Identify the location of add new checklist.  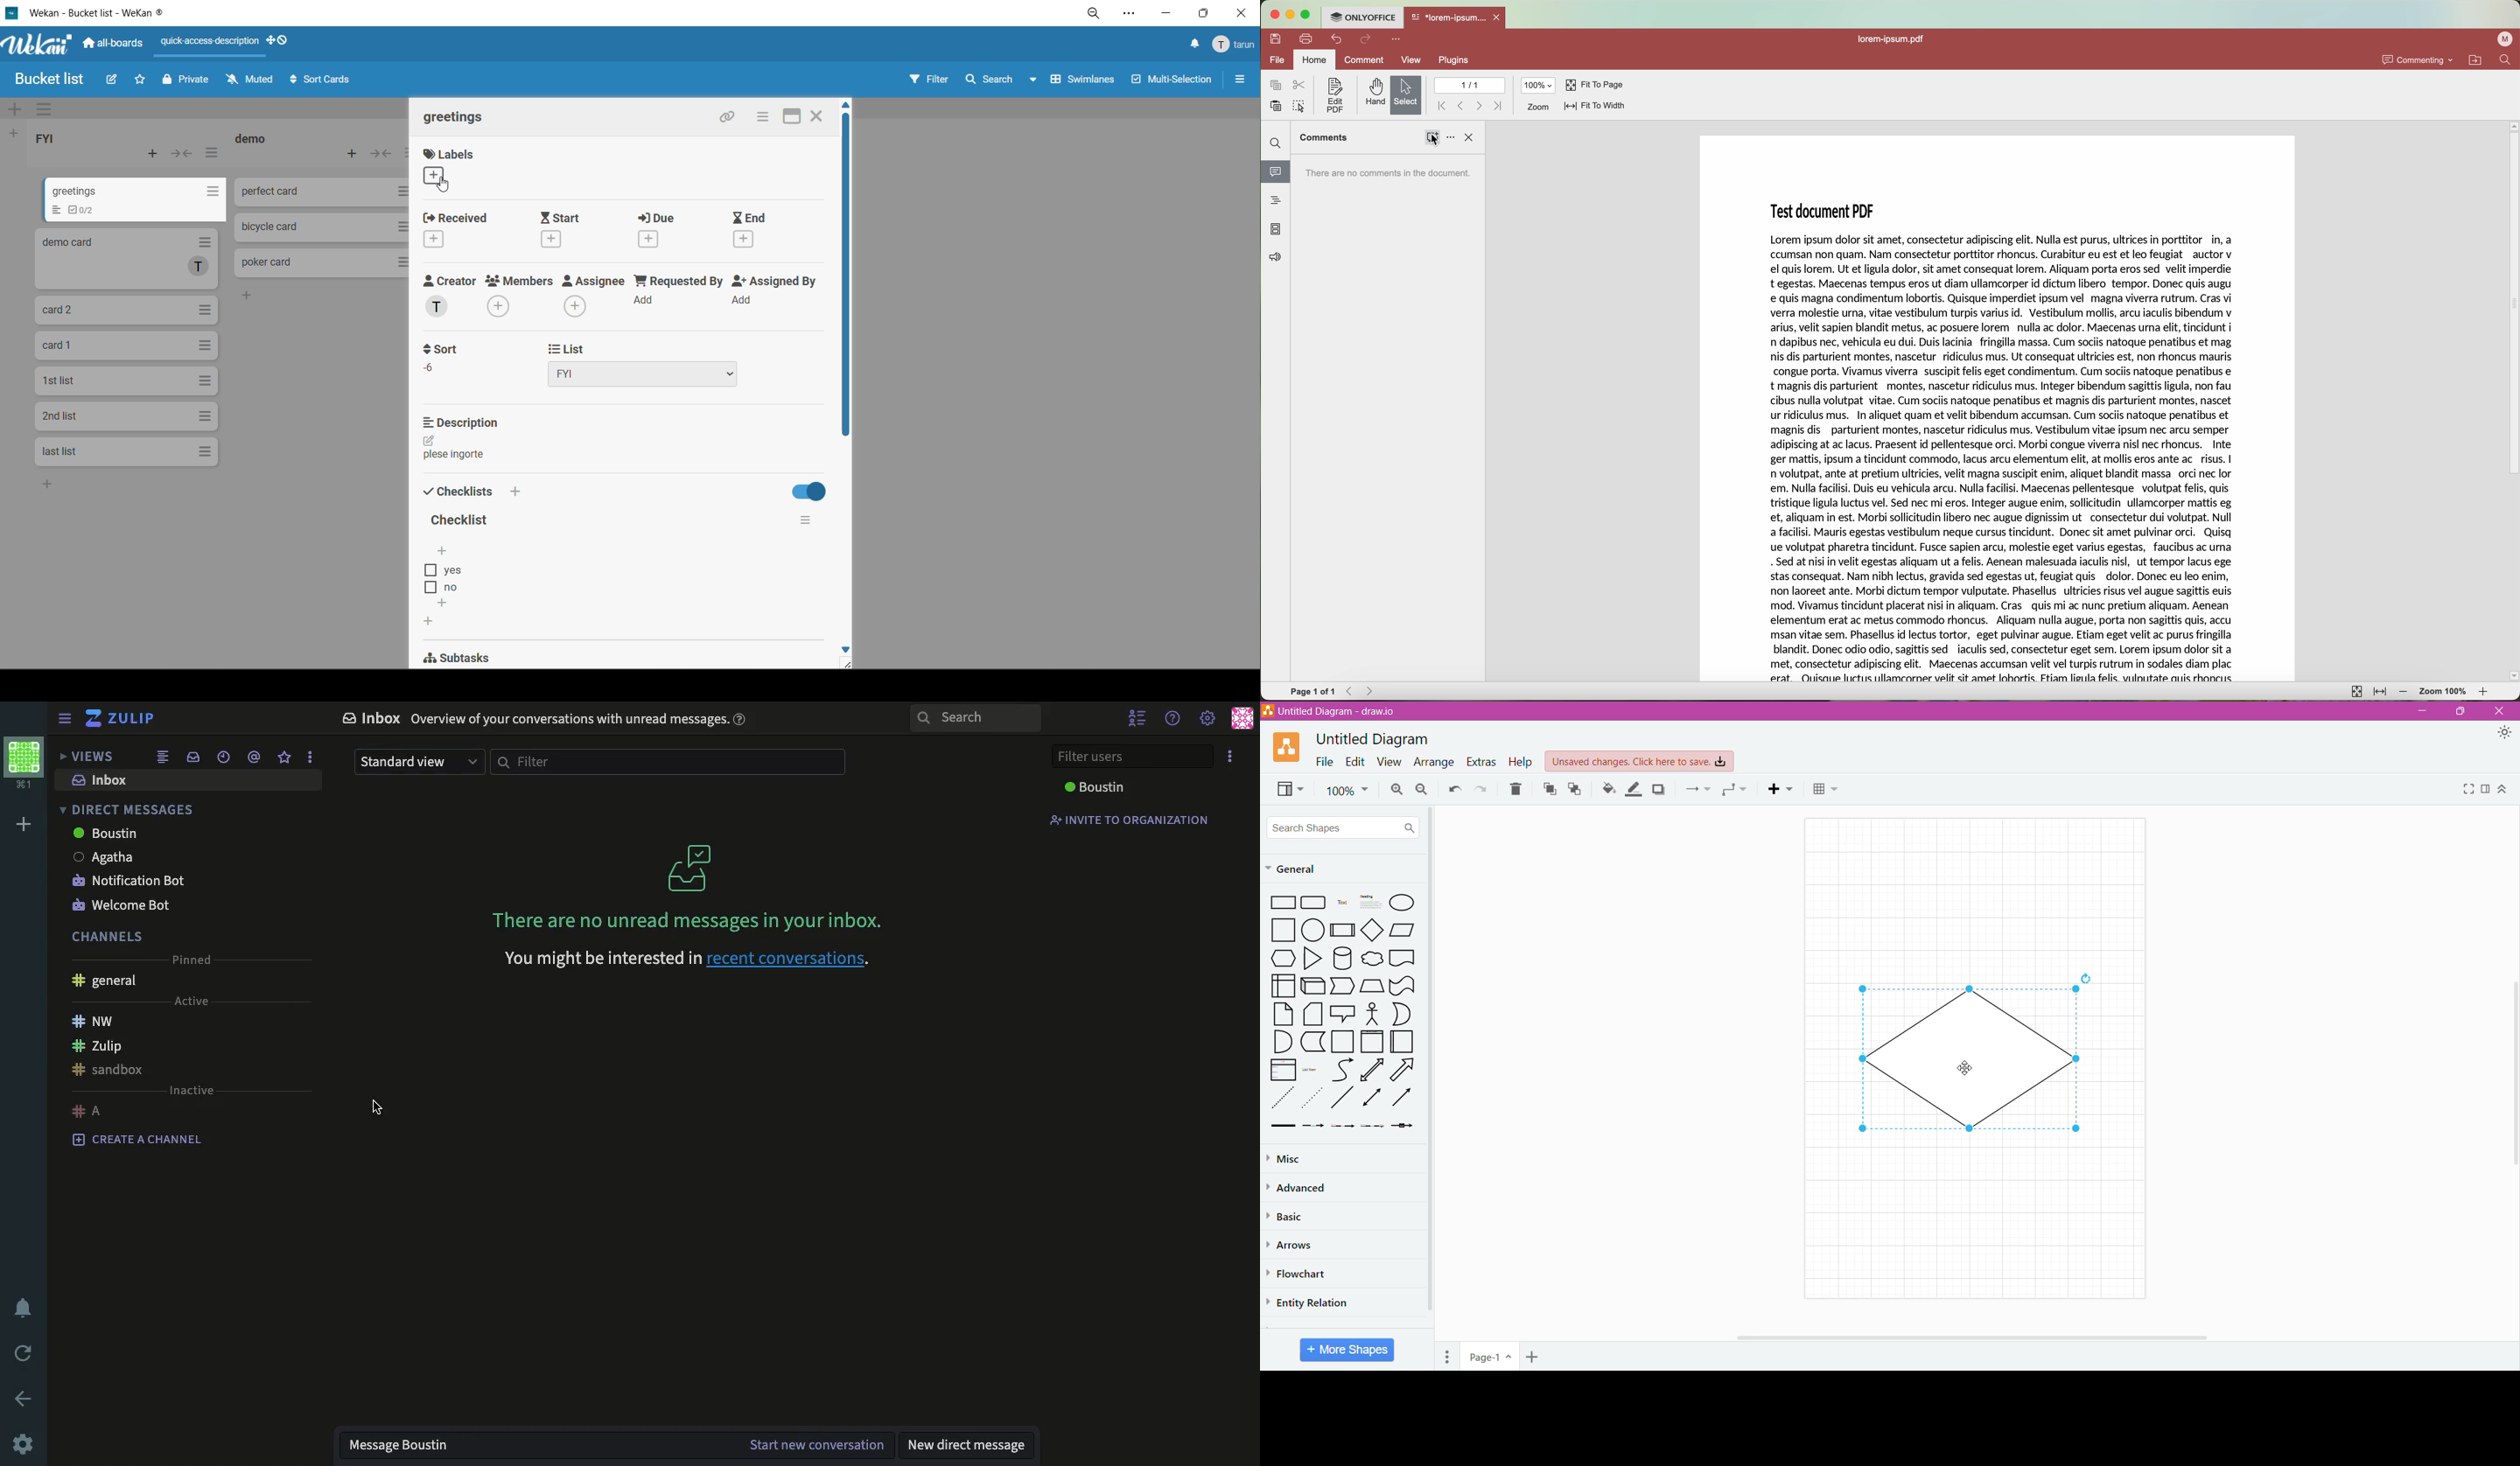
(427, 622).